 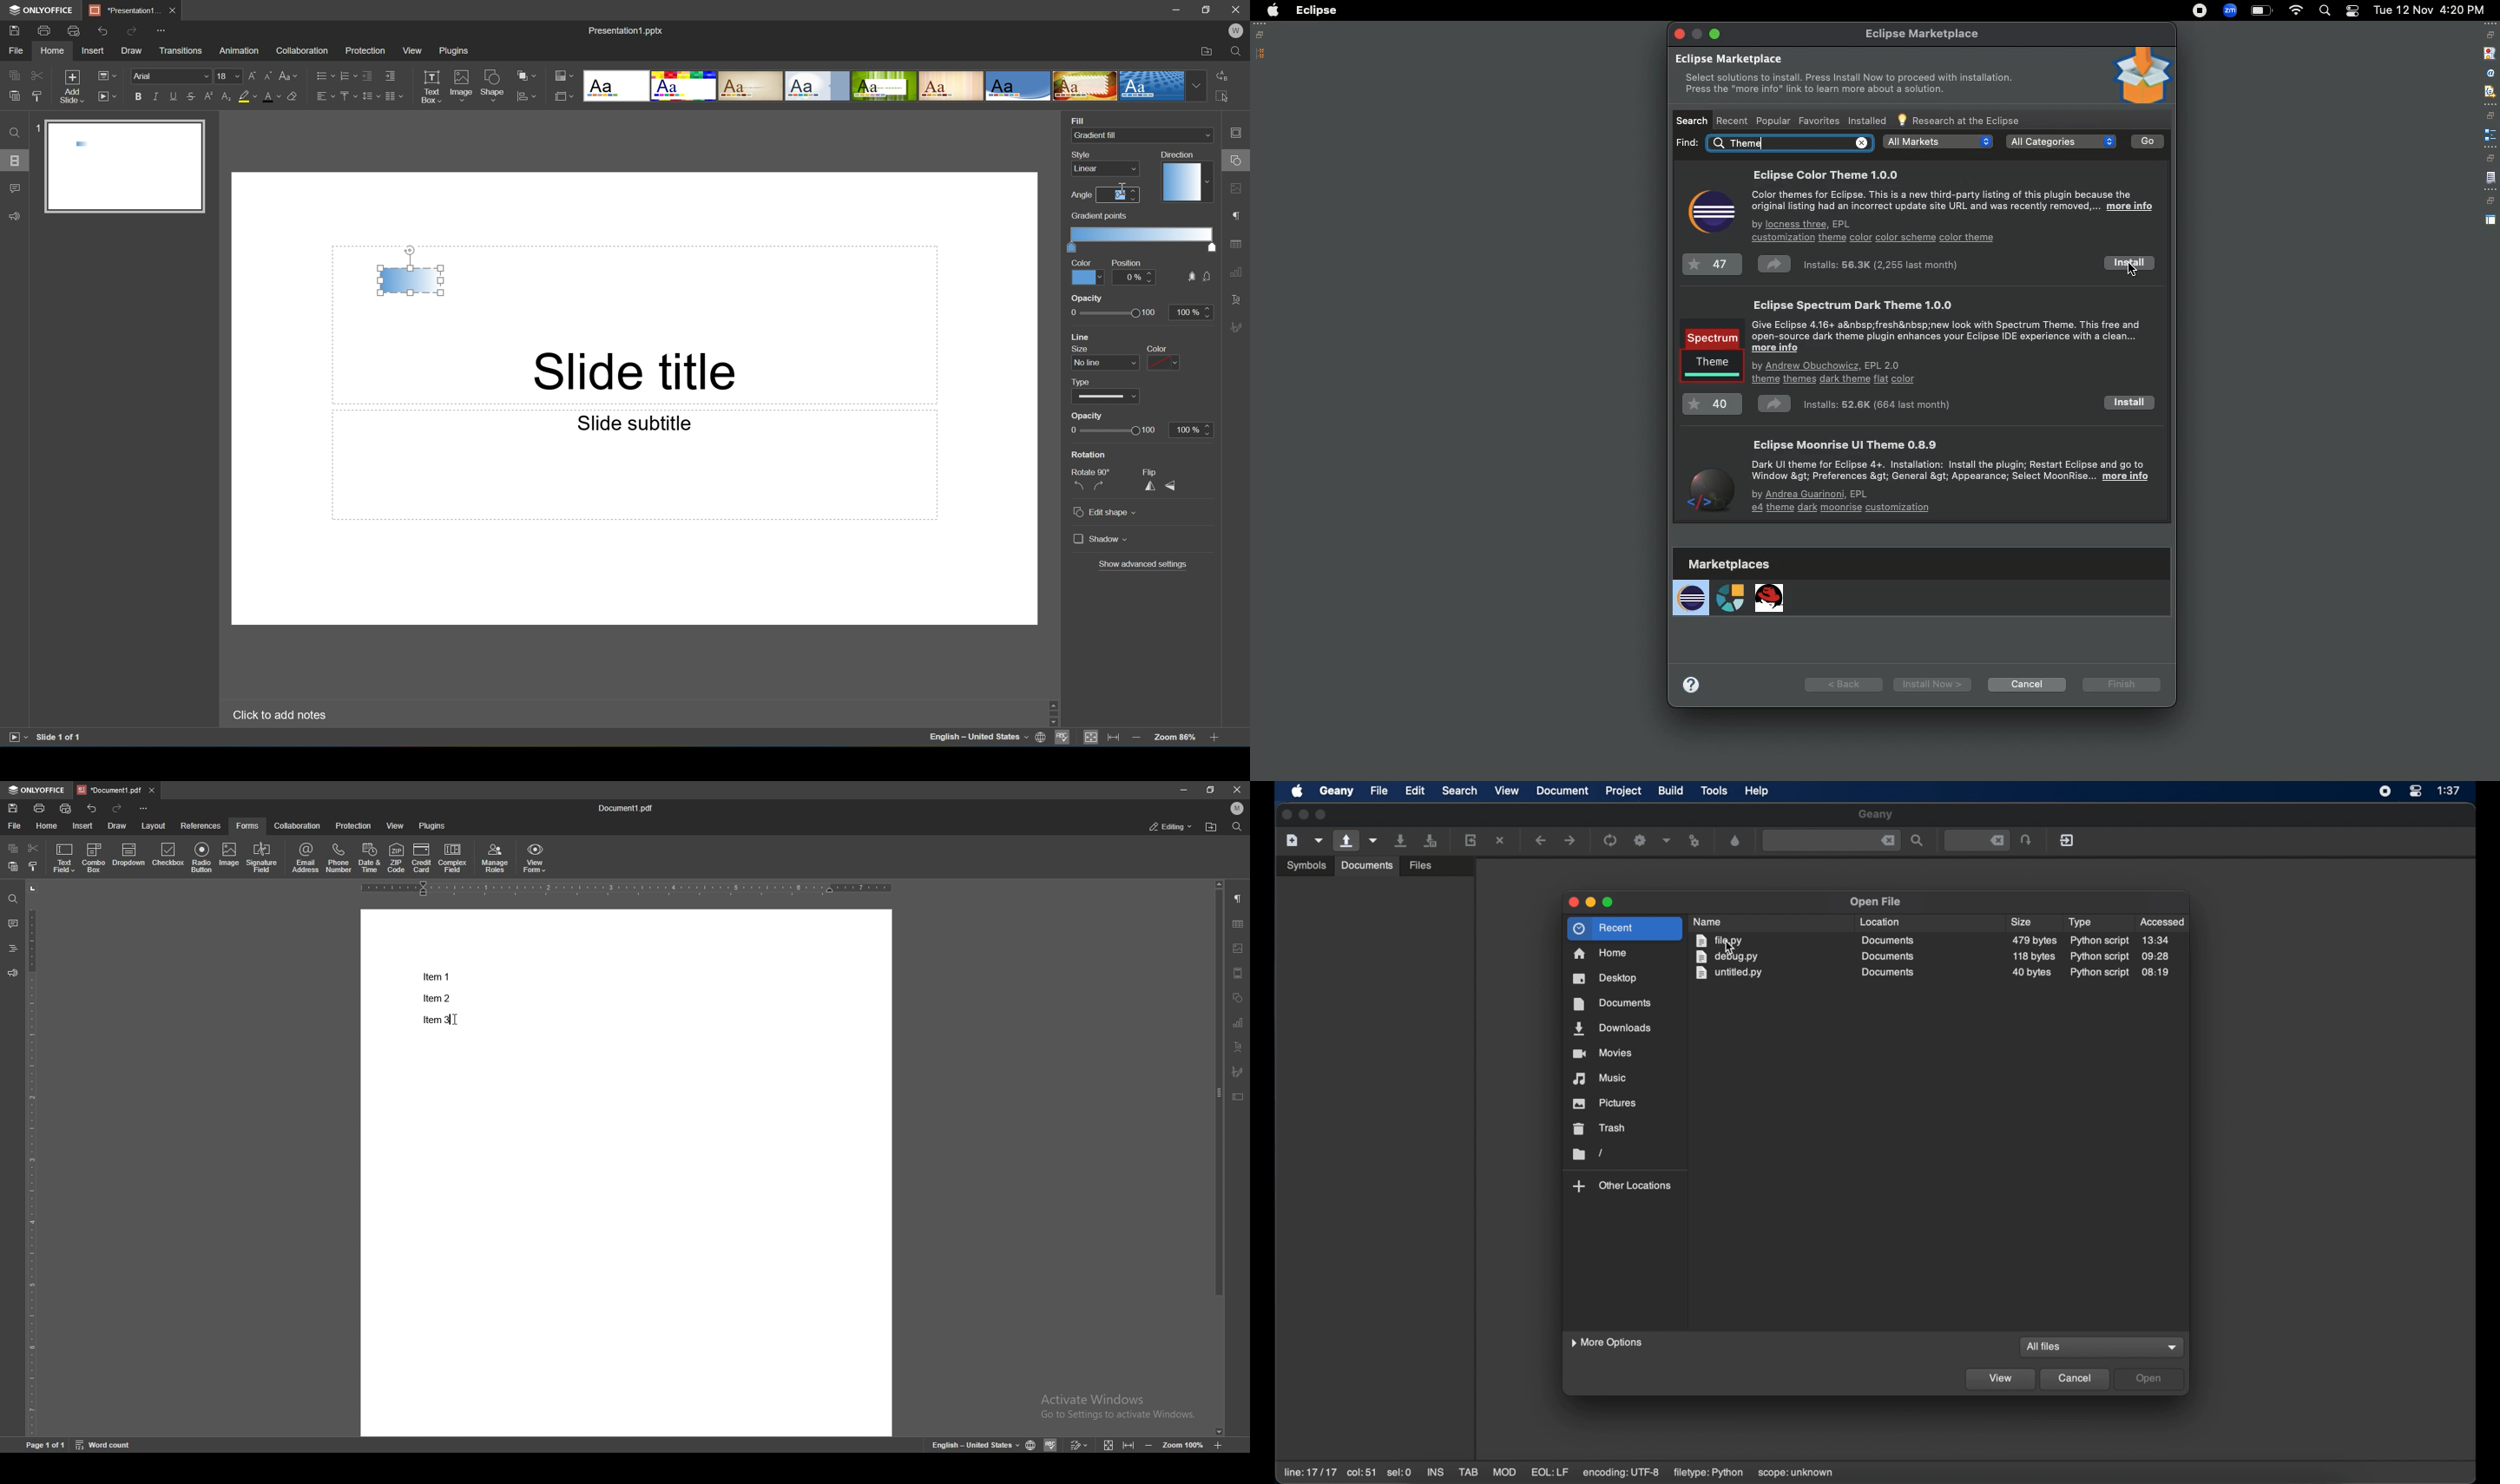 What do you see at coordinates (106, 95) in the screenshot?
I see `Start slideshow` at bounding box center [106, 95].